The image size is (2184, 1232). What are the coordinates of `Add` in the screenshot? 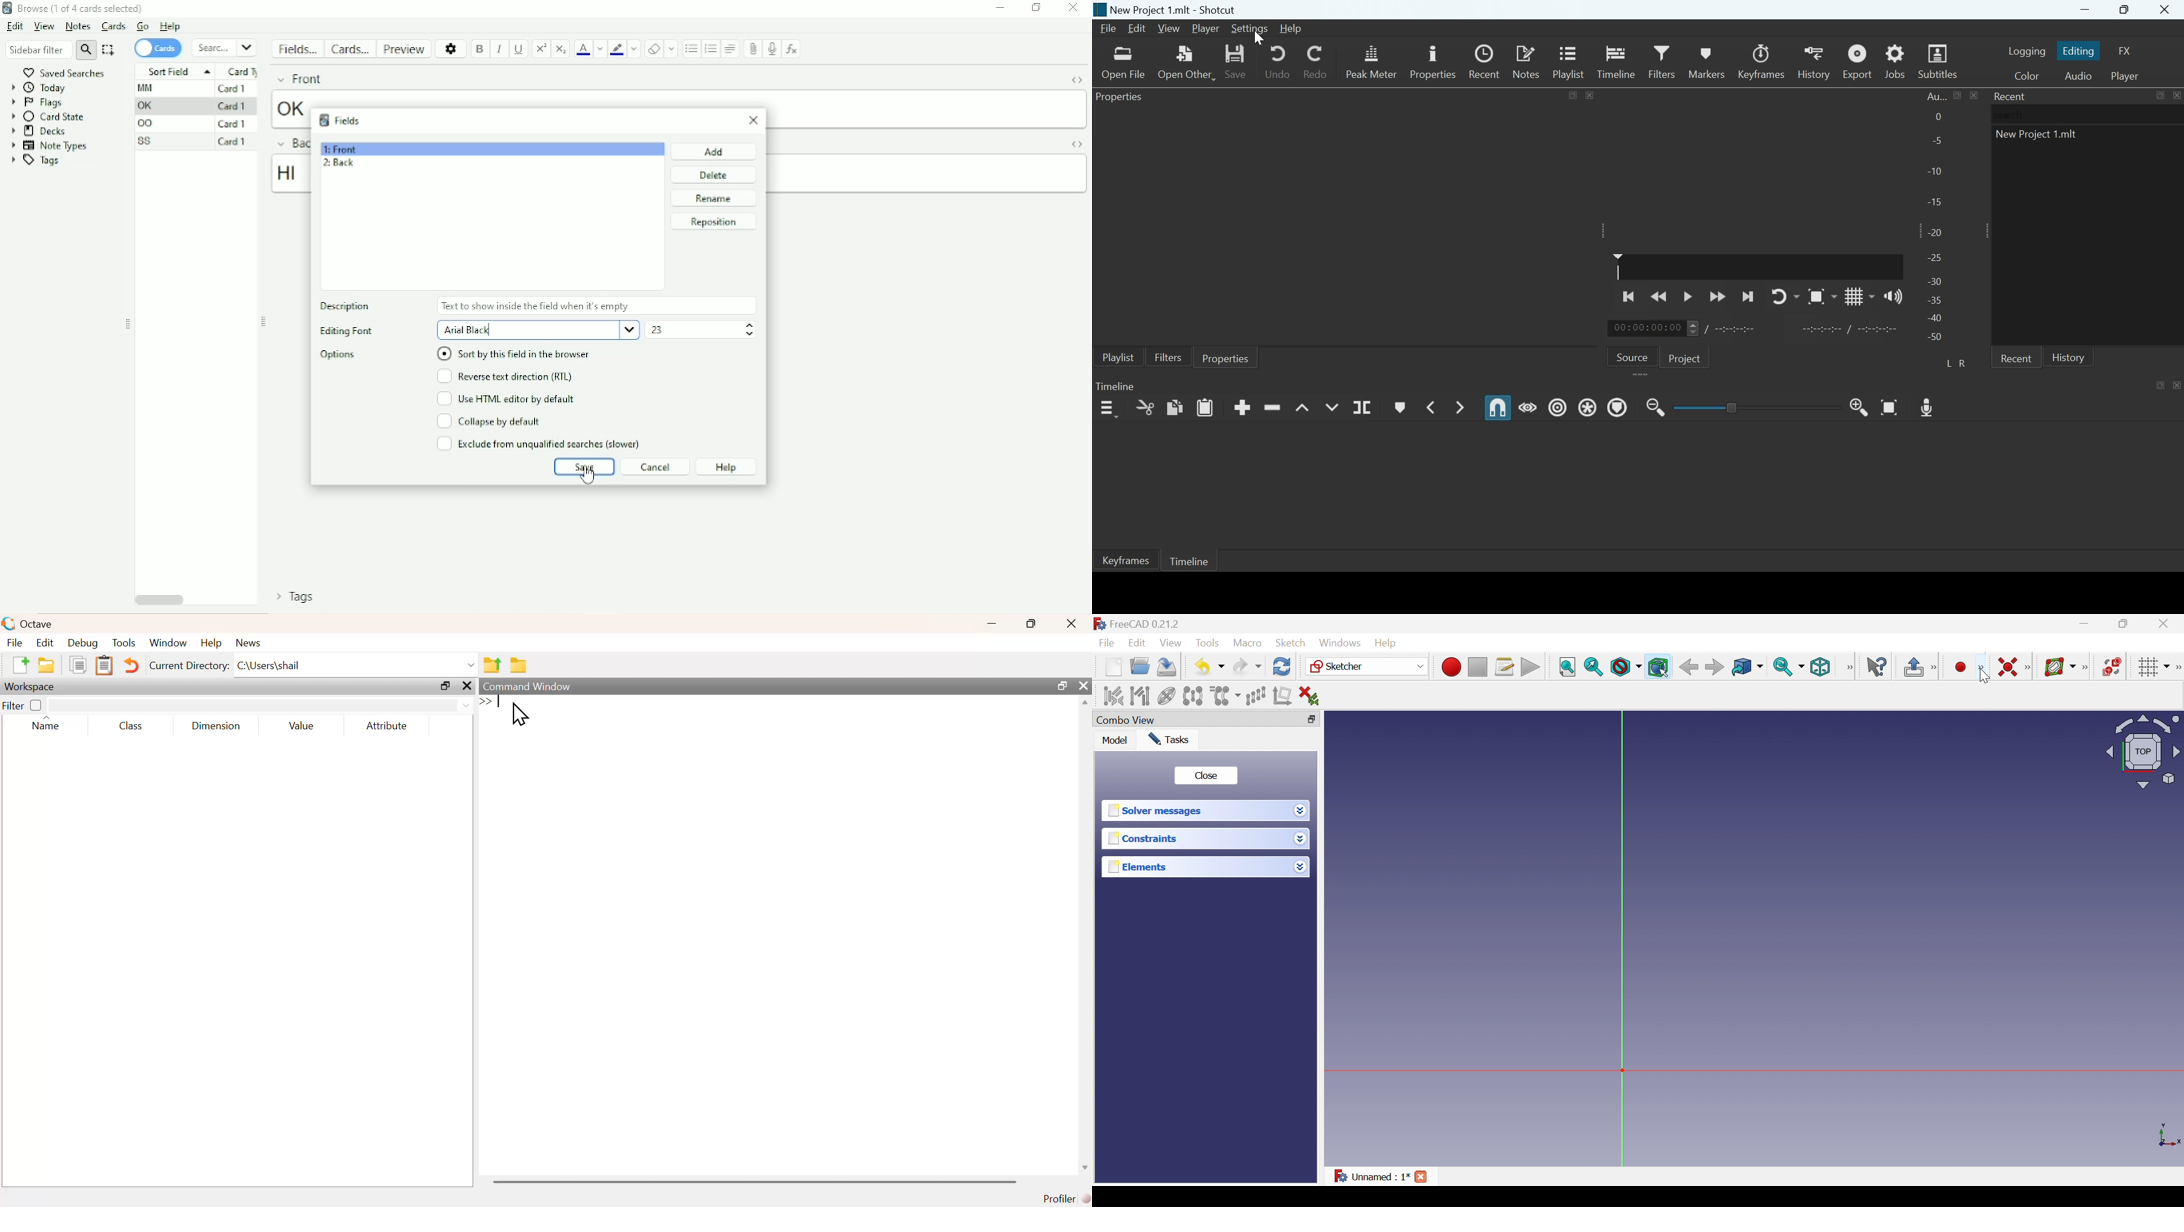 It's located at (713, 151).